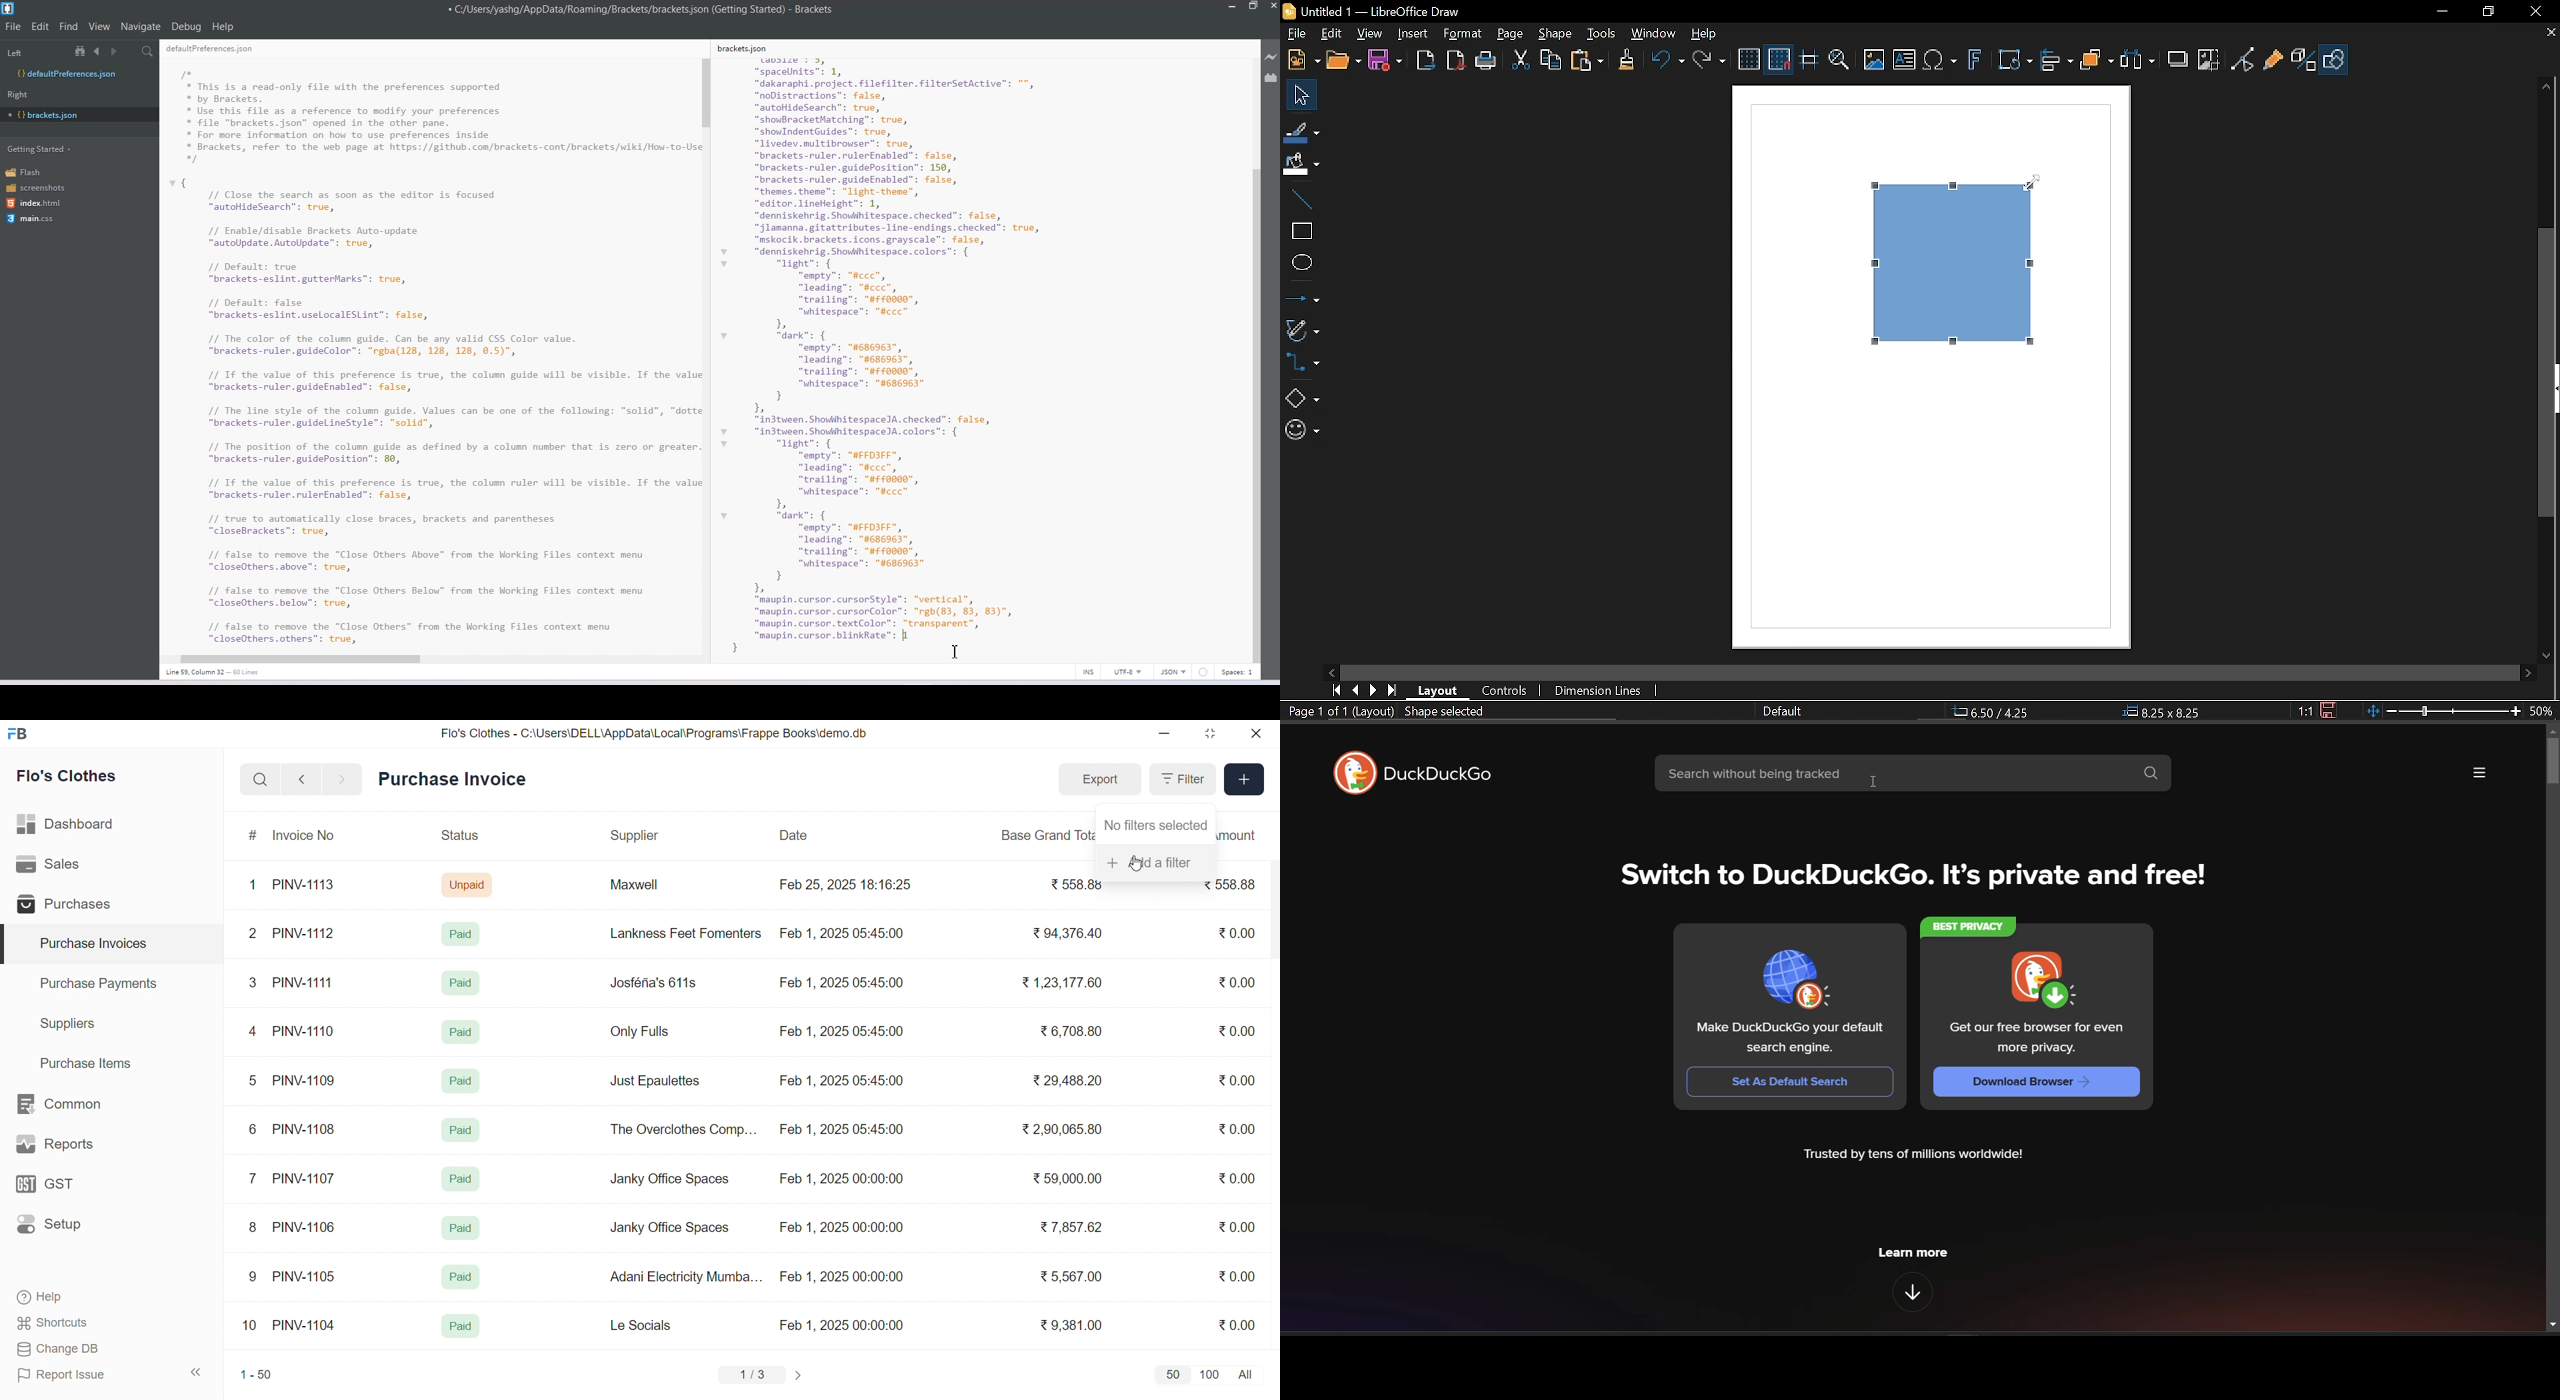 This screenshot has width=2576, height=1400. What do you see at coordinates (1238, 673) in the screenshot?
I see `Spaces 1` at bounding box center [1238, 673].